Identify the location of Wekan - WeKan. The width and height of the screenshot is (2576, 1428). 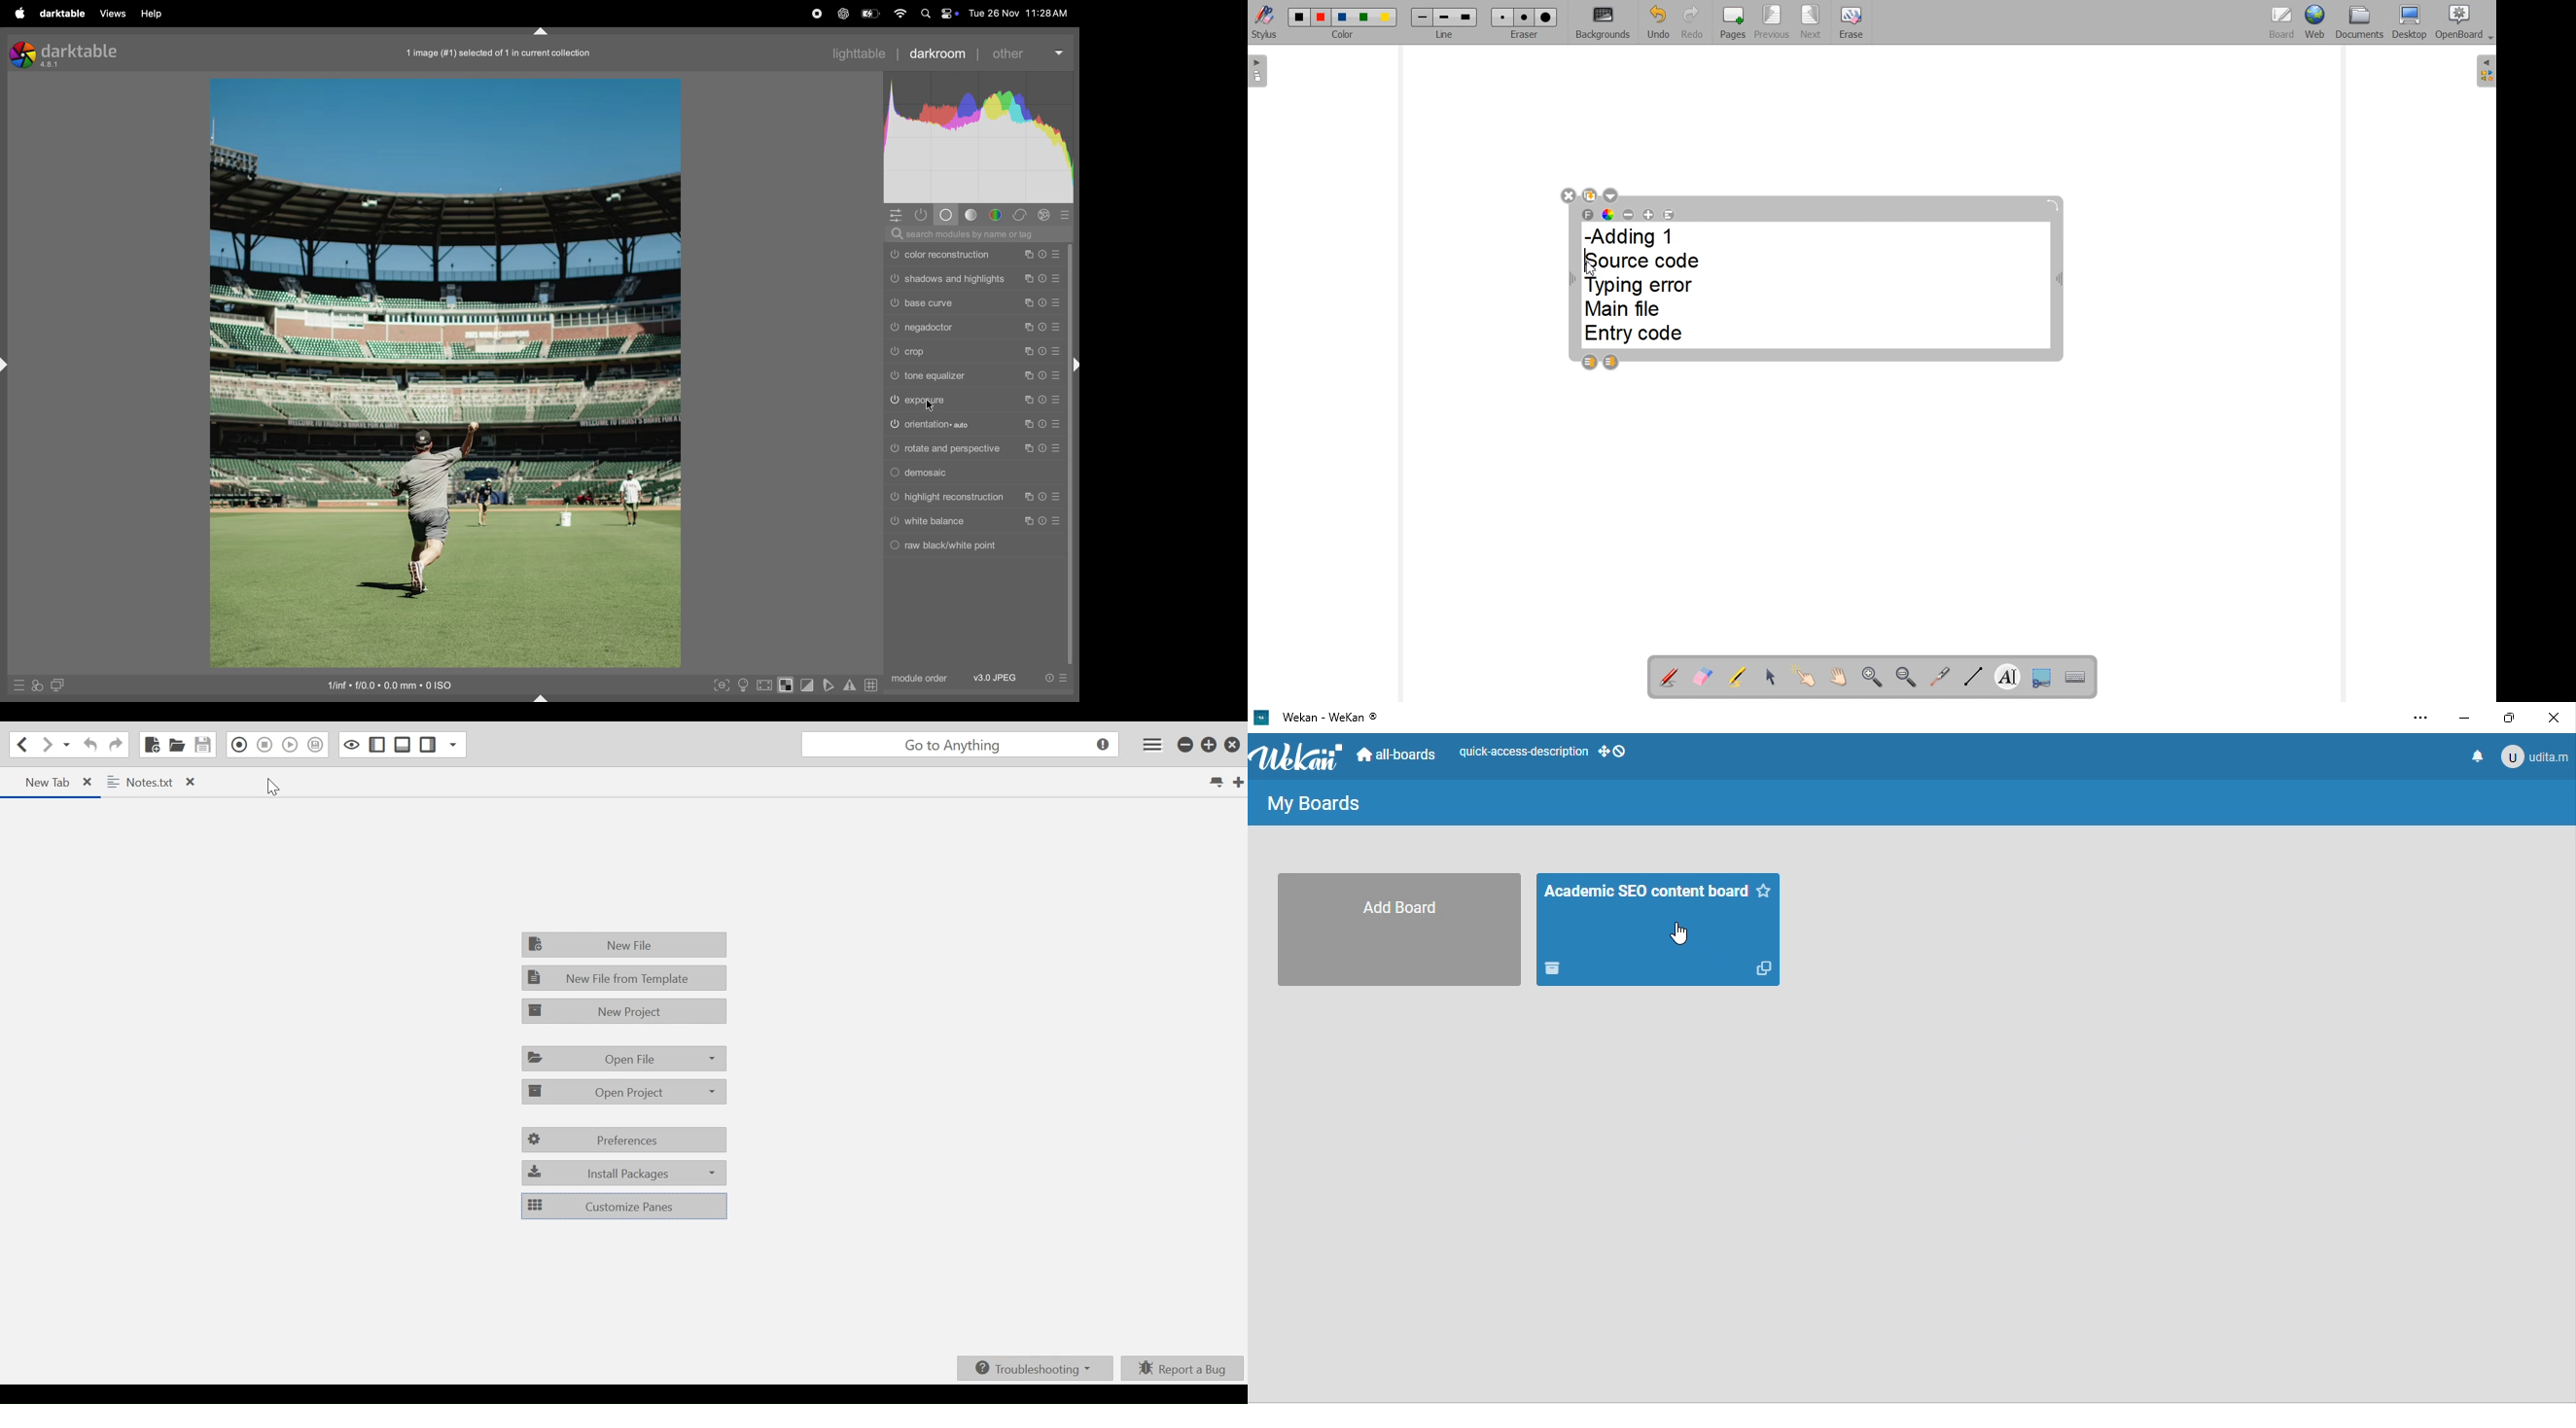
(1324, 720).